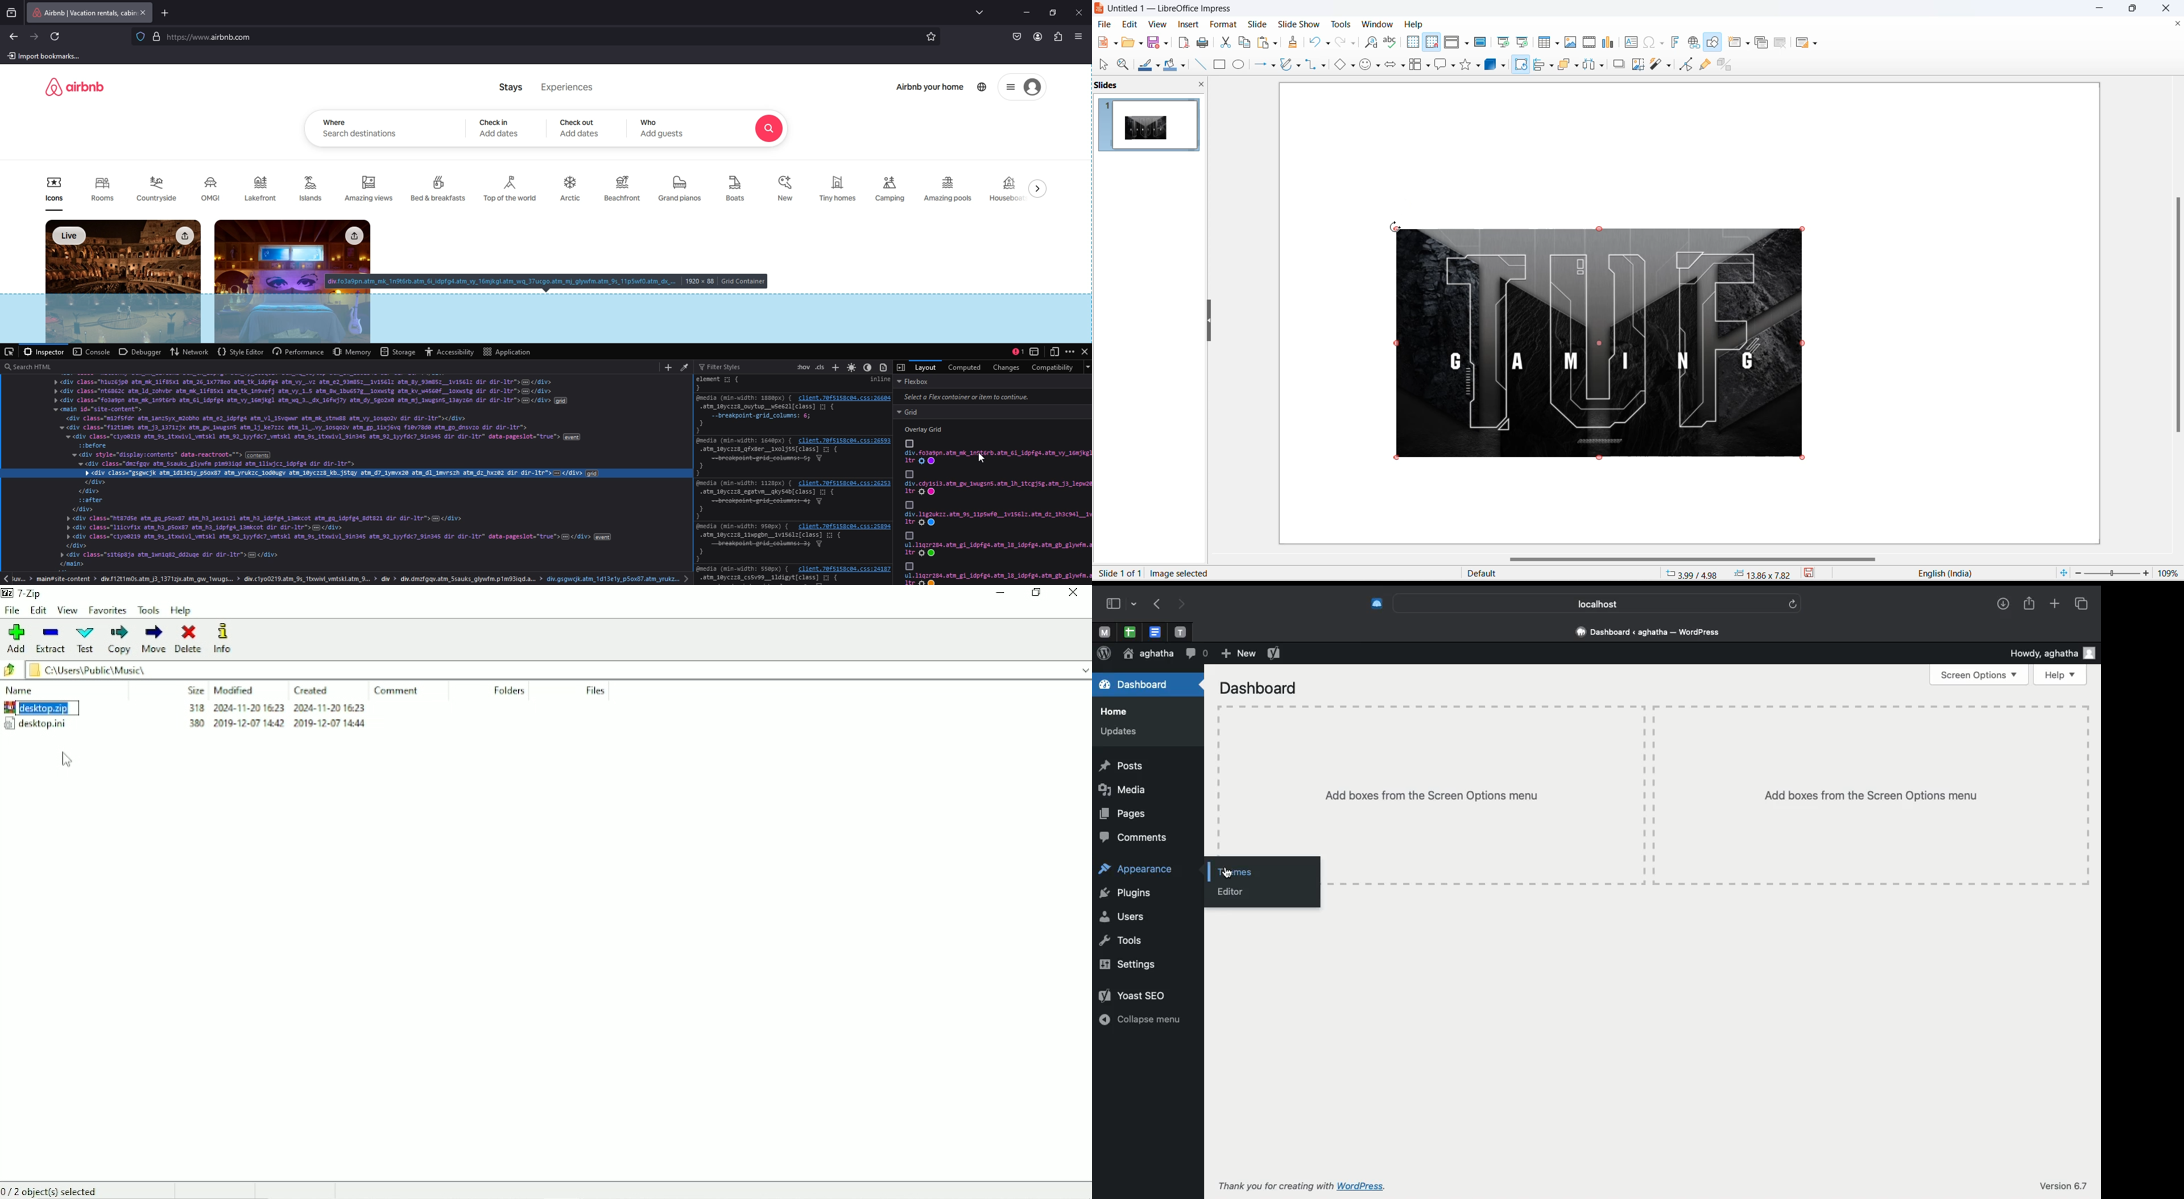 Image resolution: width=2184 pixels, height=1204 pixels. What do you see at coordinates (1258, 691) in the screenshot?
I see `Dashboard` at bounding box center [1258, 691].